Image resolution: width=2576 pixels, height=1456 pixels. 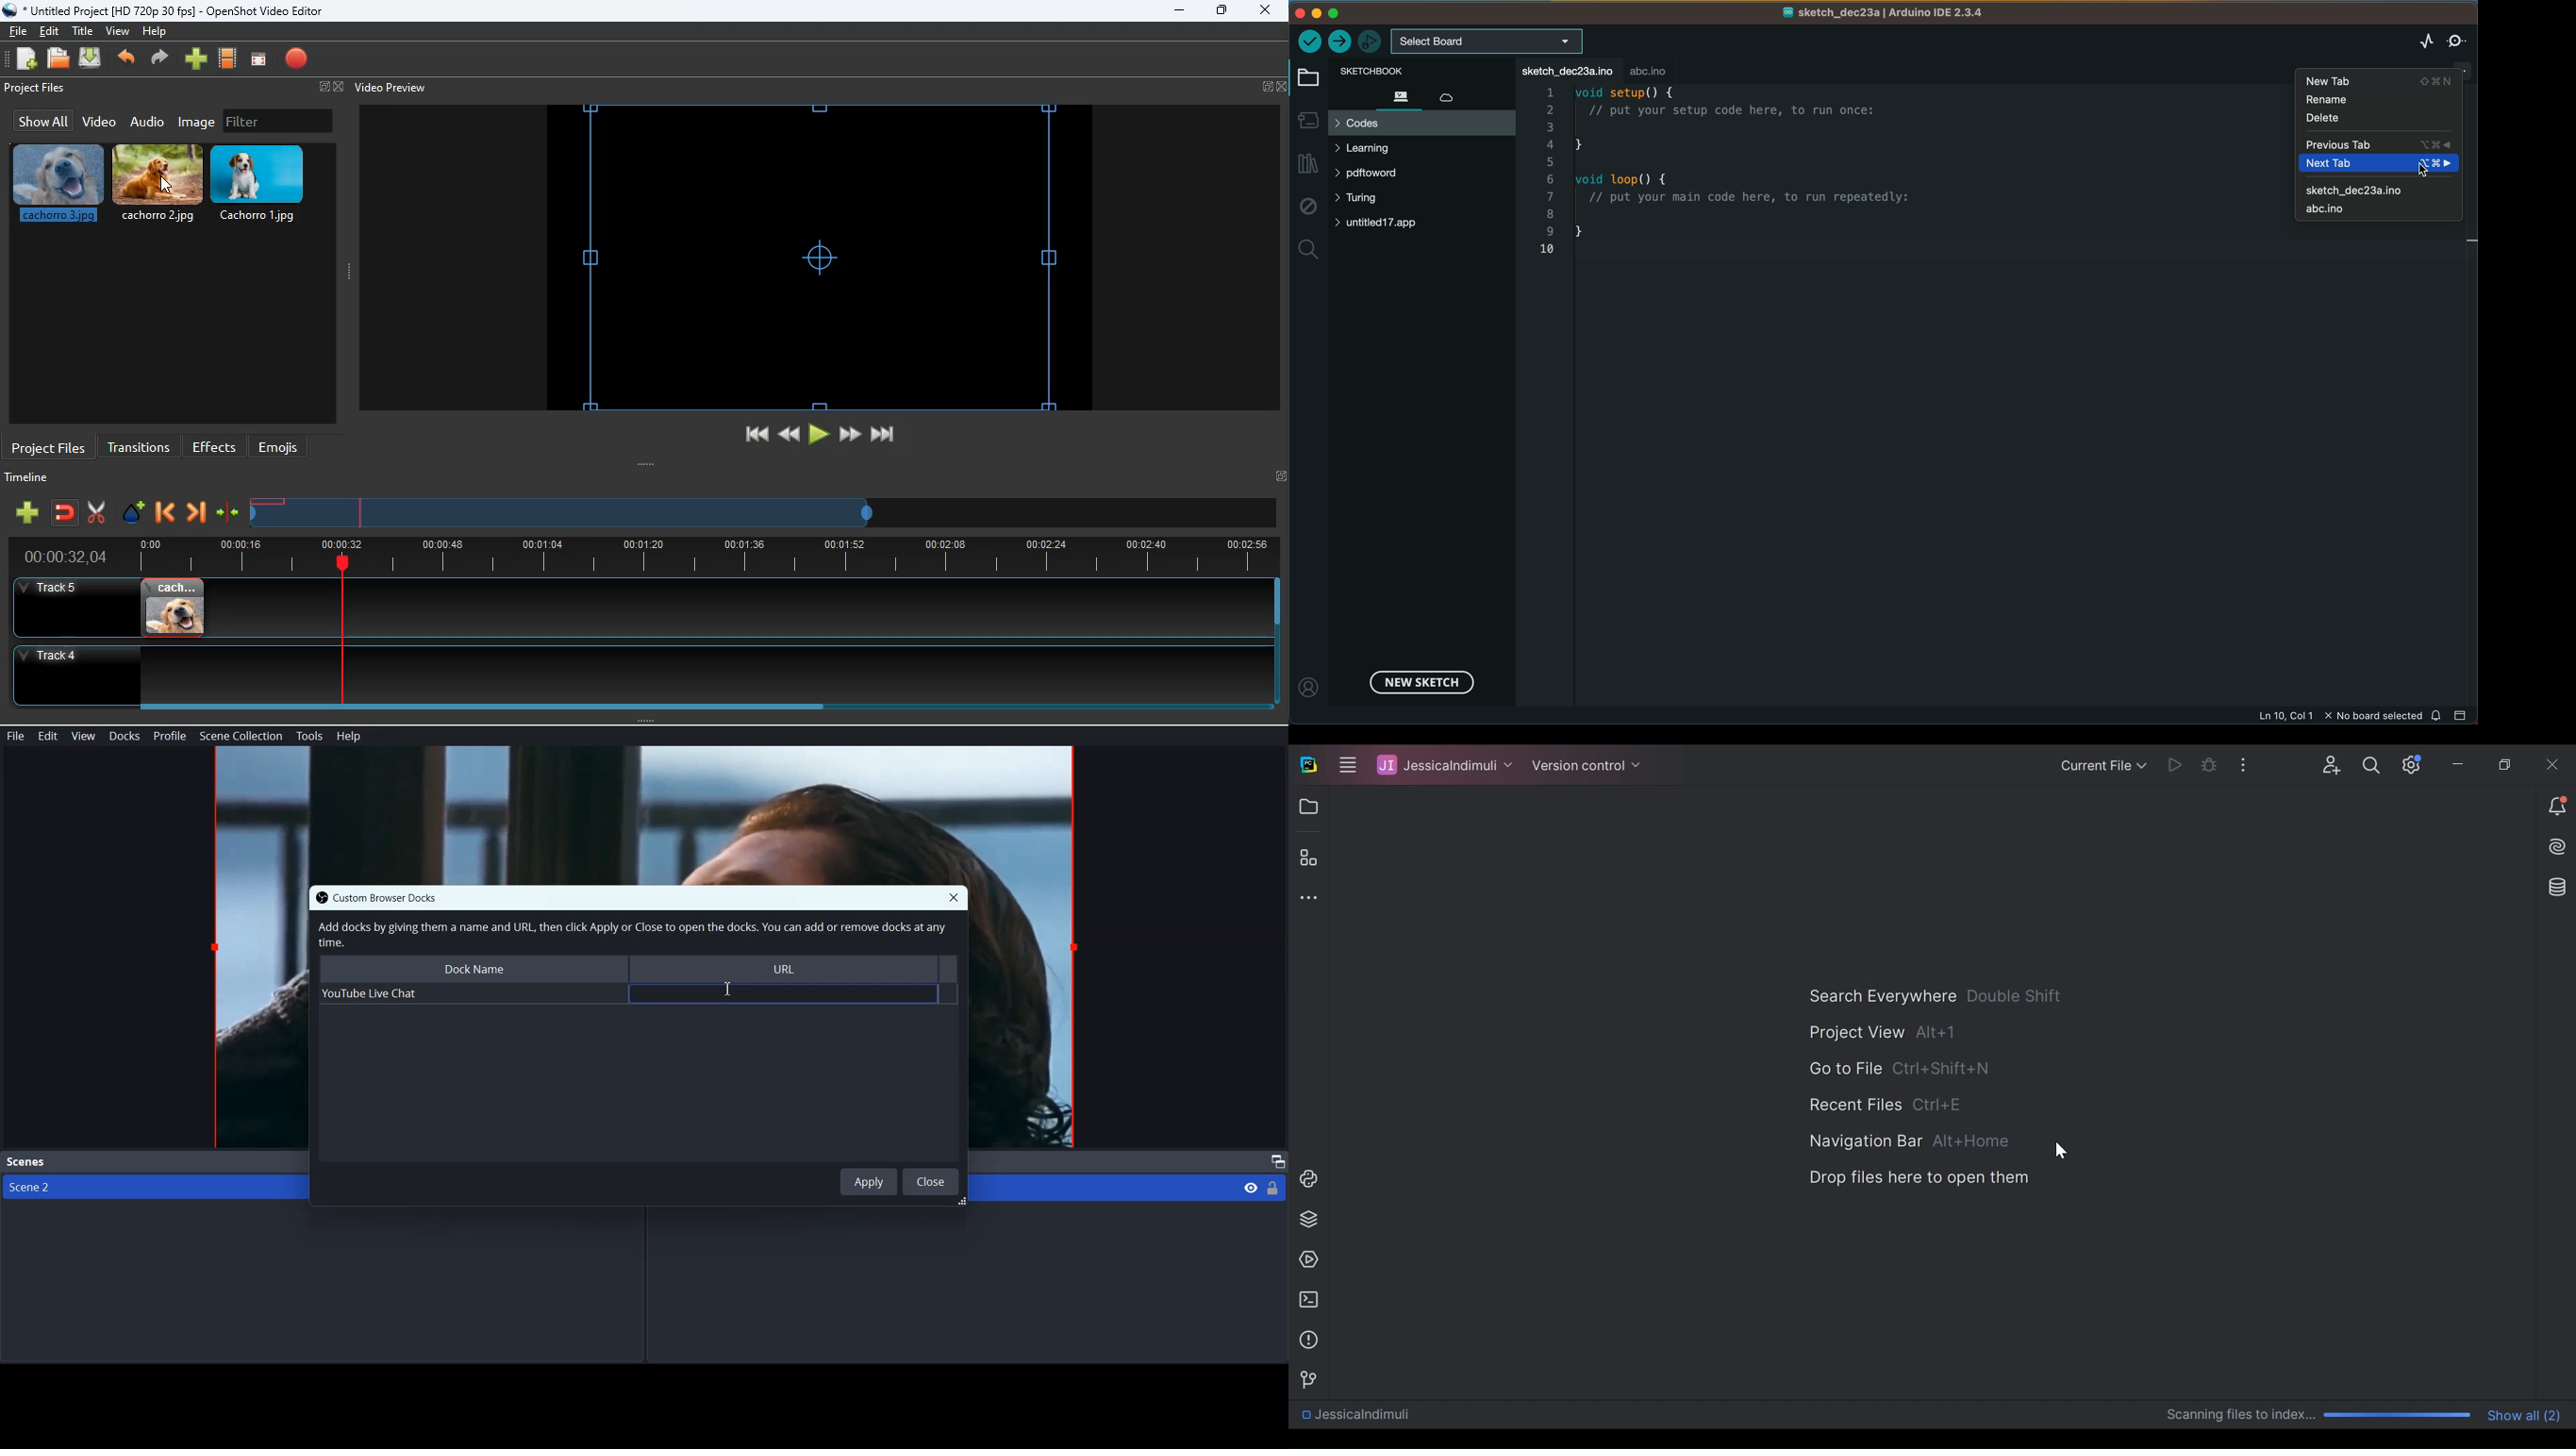 I want to click on Settings, so click(x=2371, y=764).